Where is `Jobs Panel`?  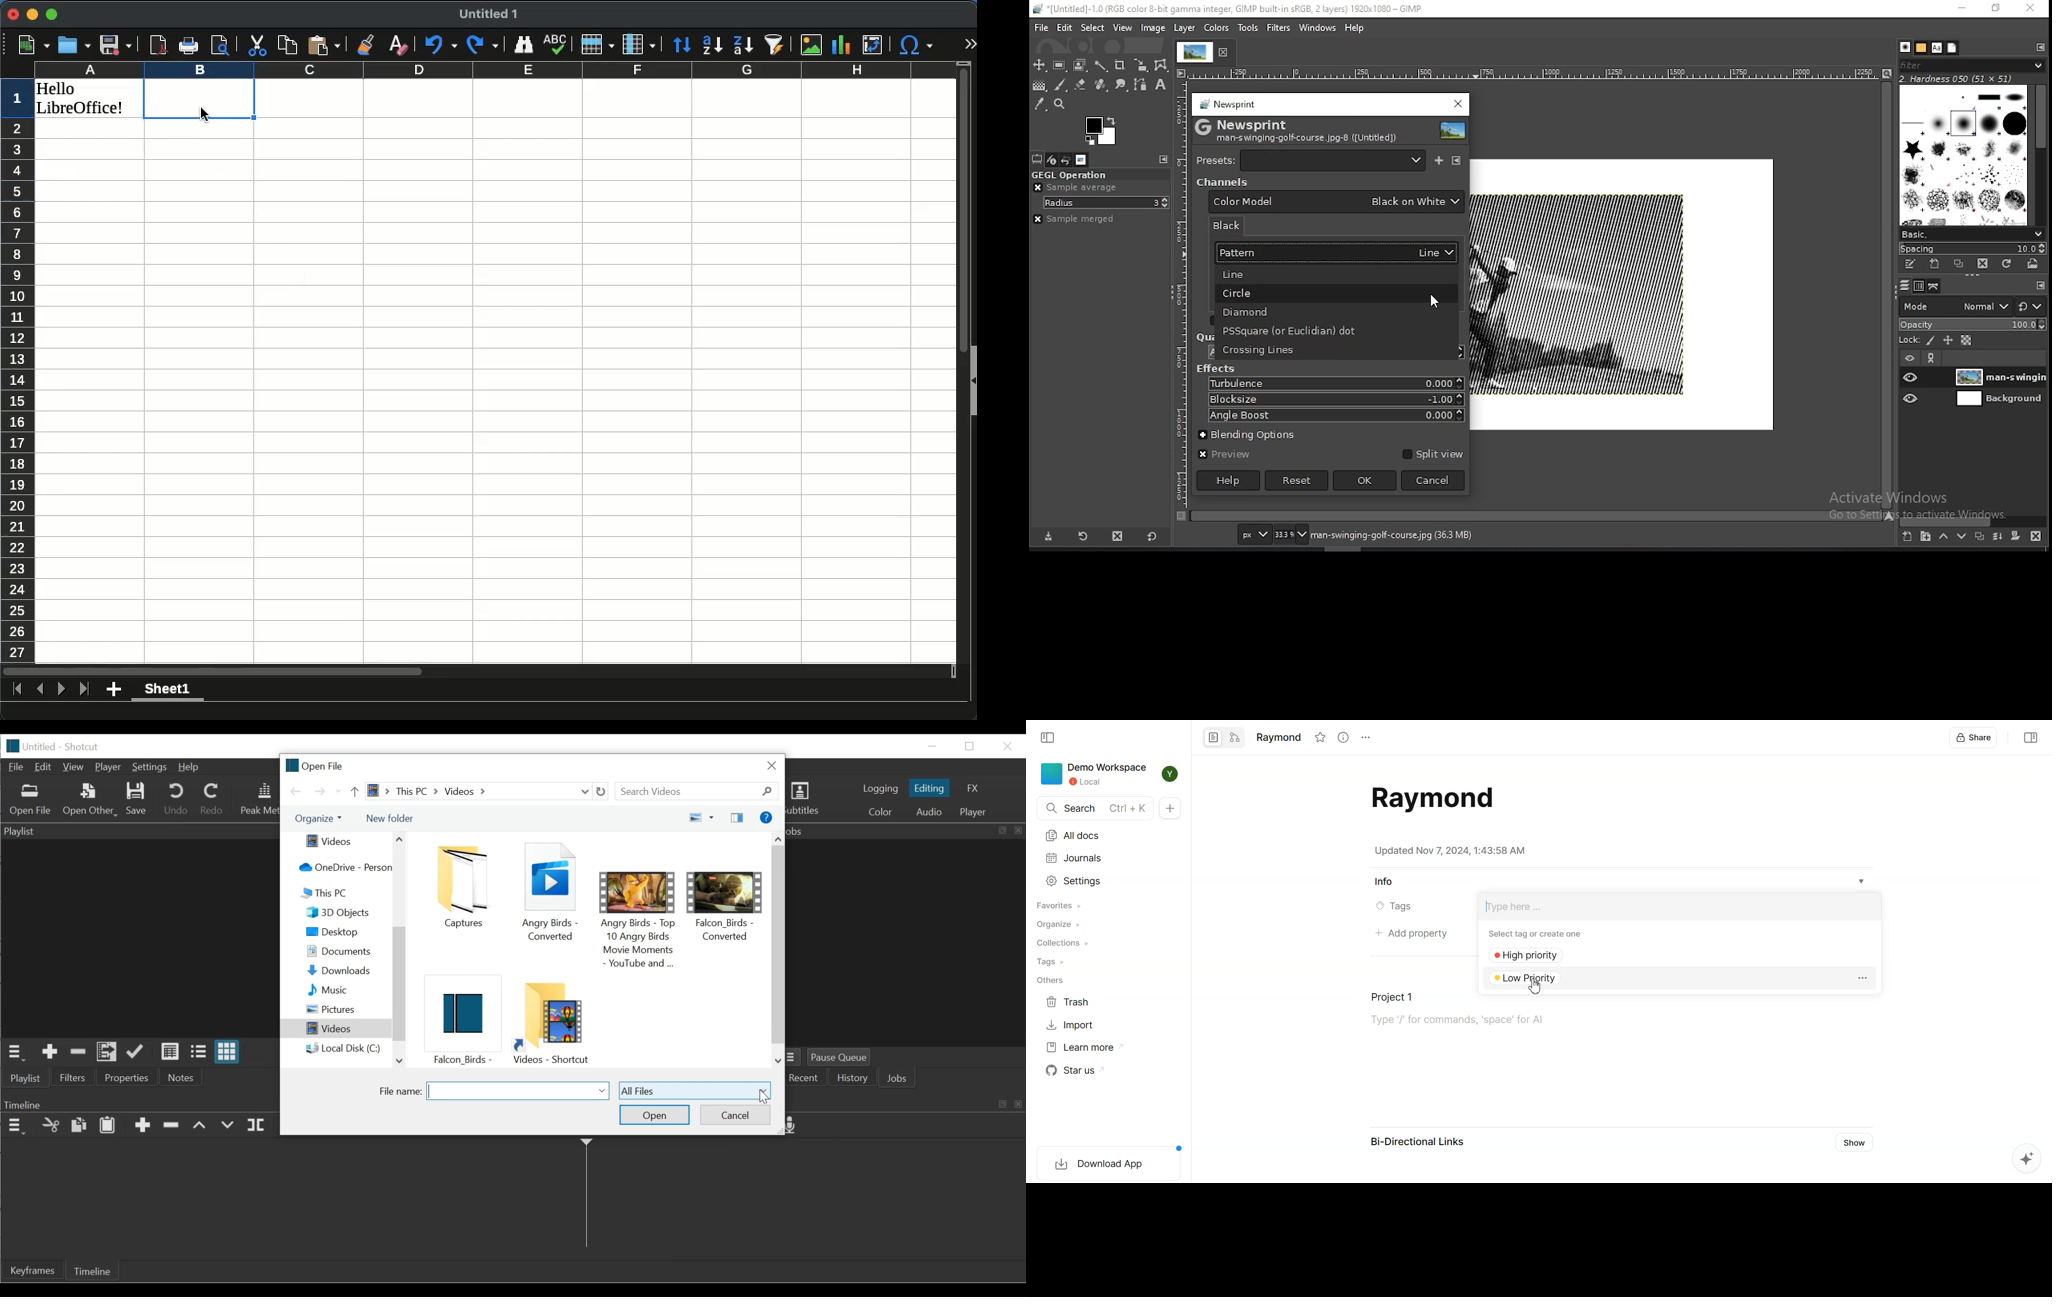 Jobs Panel is located at coordinates (906, 831).